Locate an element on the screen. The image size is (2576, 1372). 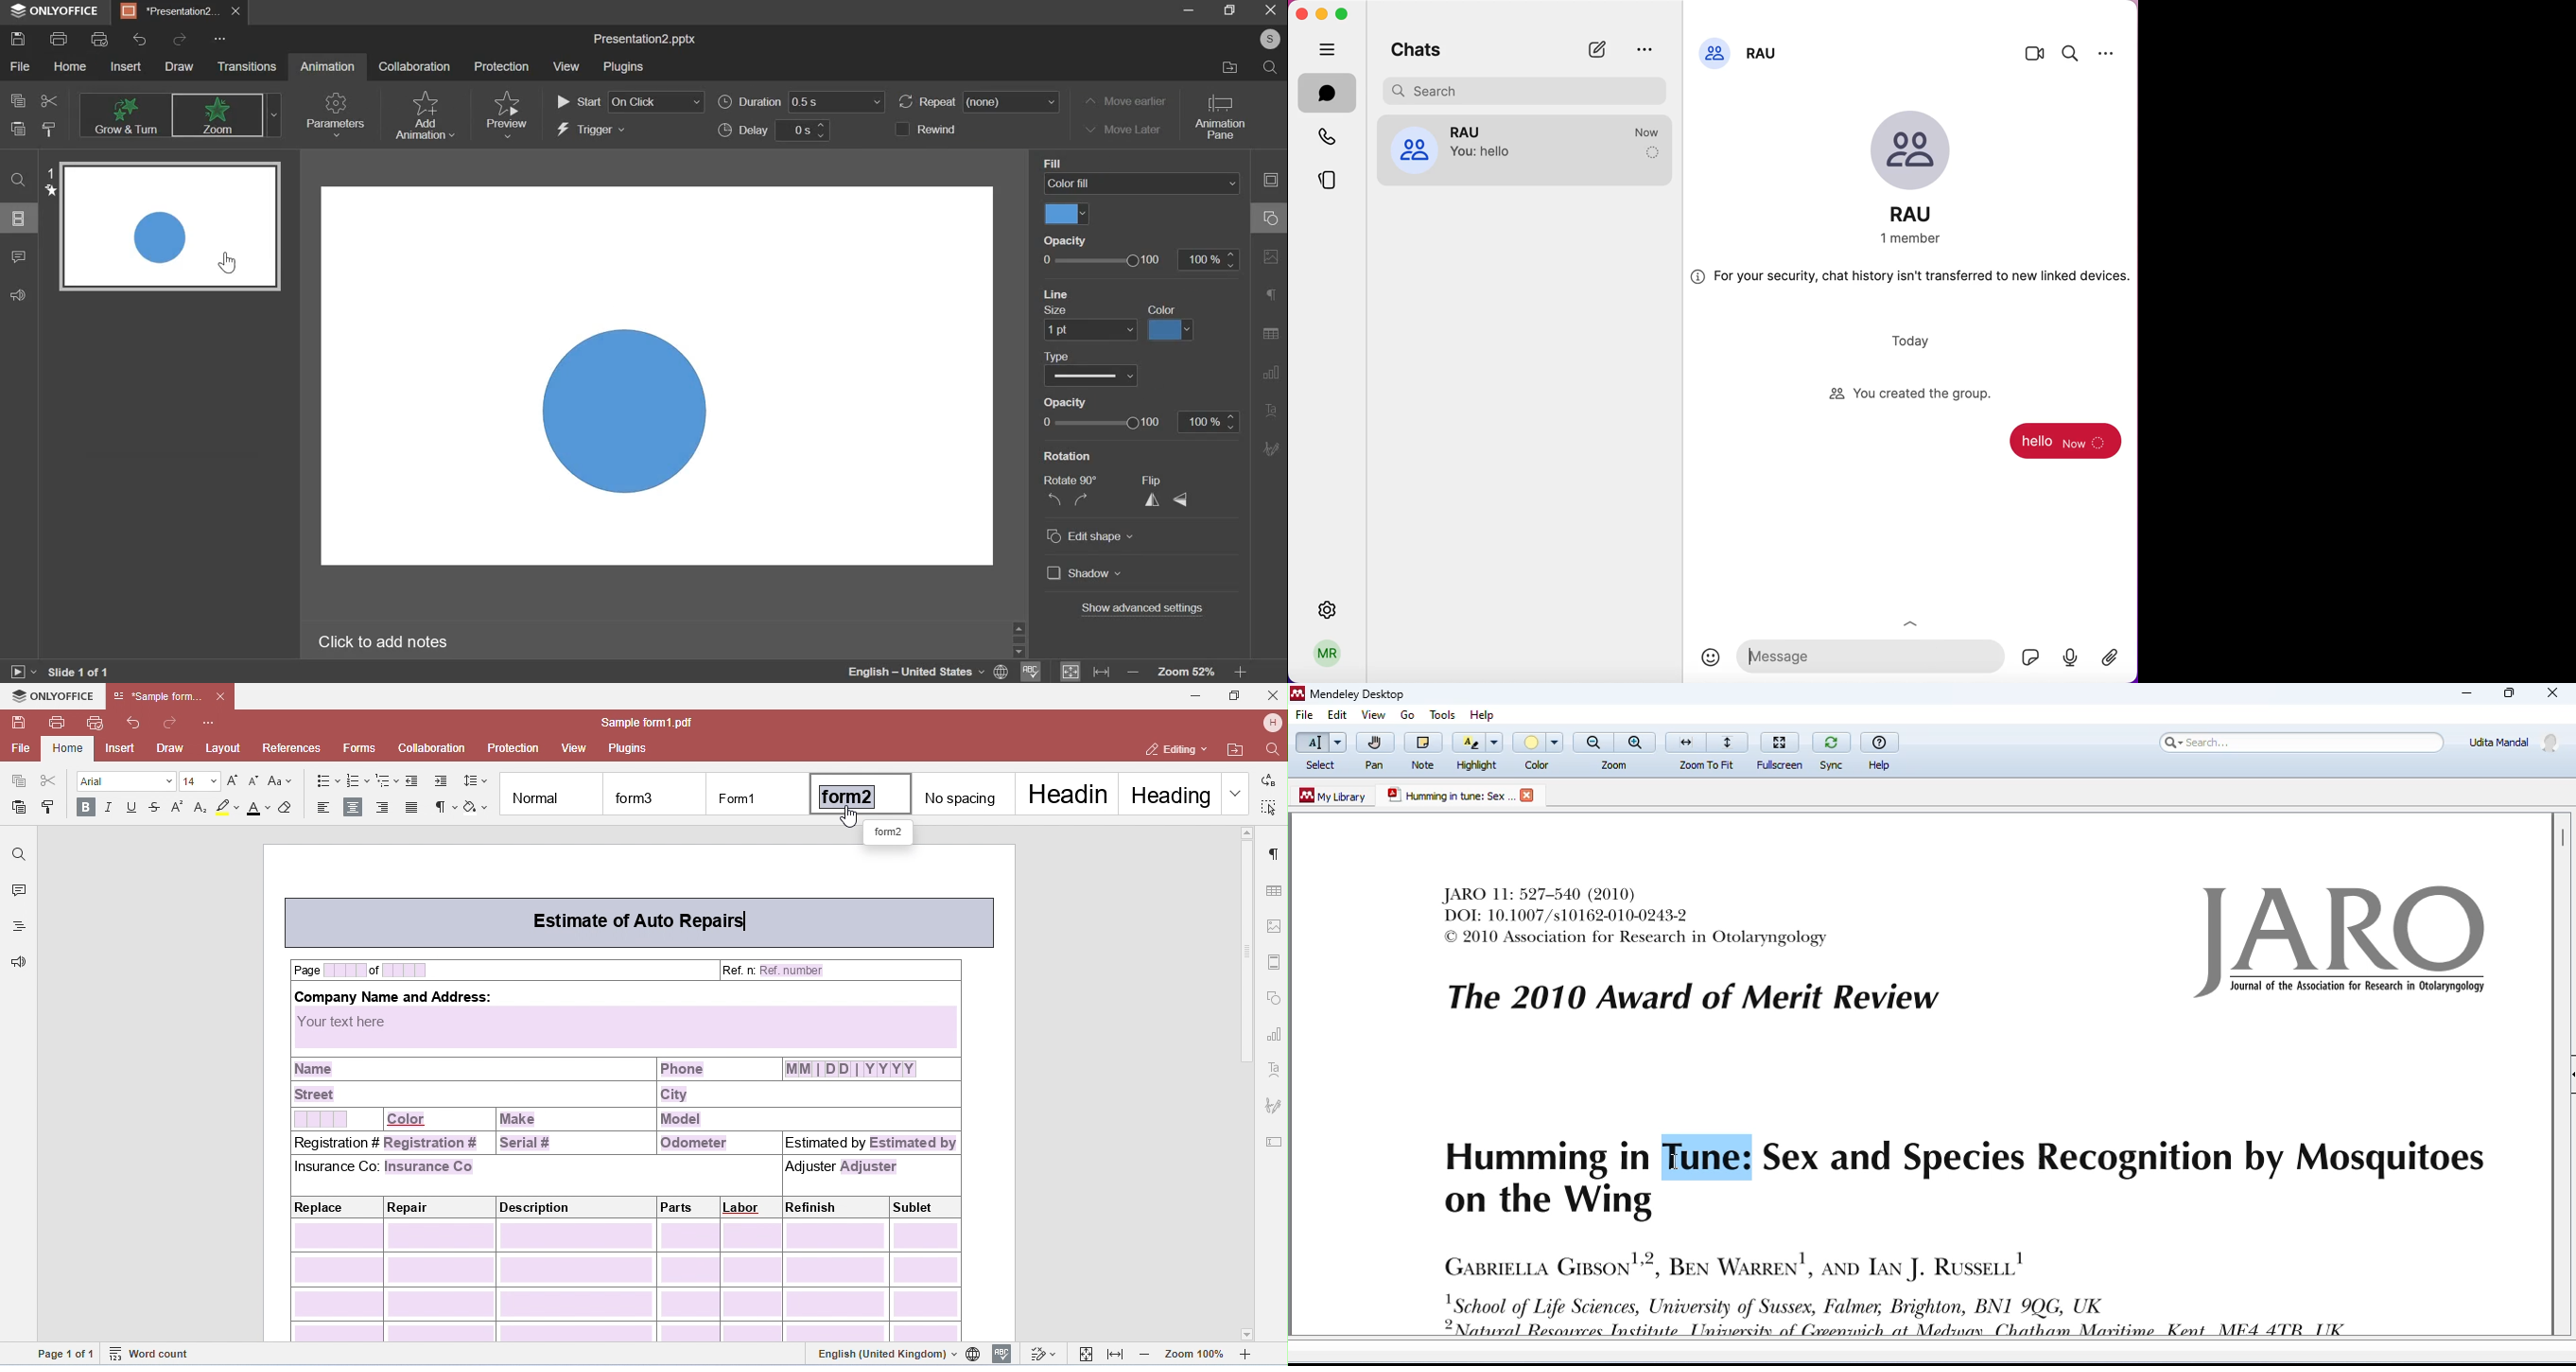
Collaboration is located at coordinates (413, 69).